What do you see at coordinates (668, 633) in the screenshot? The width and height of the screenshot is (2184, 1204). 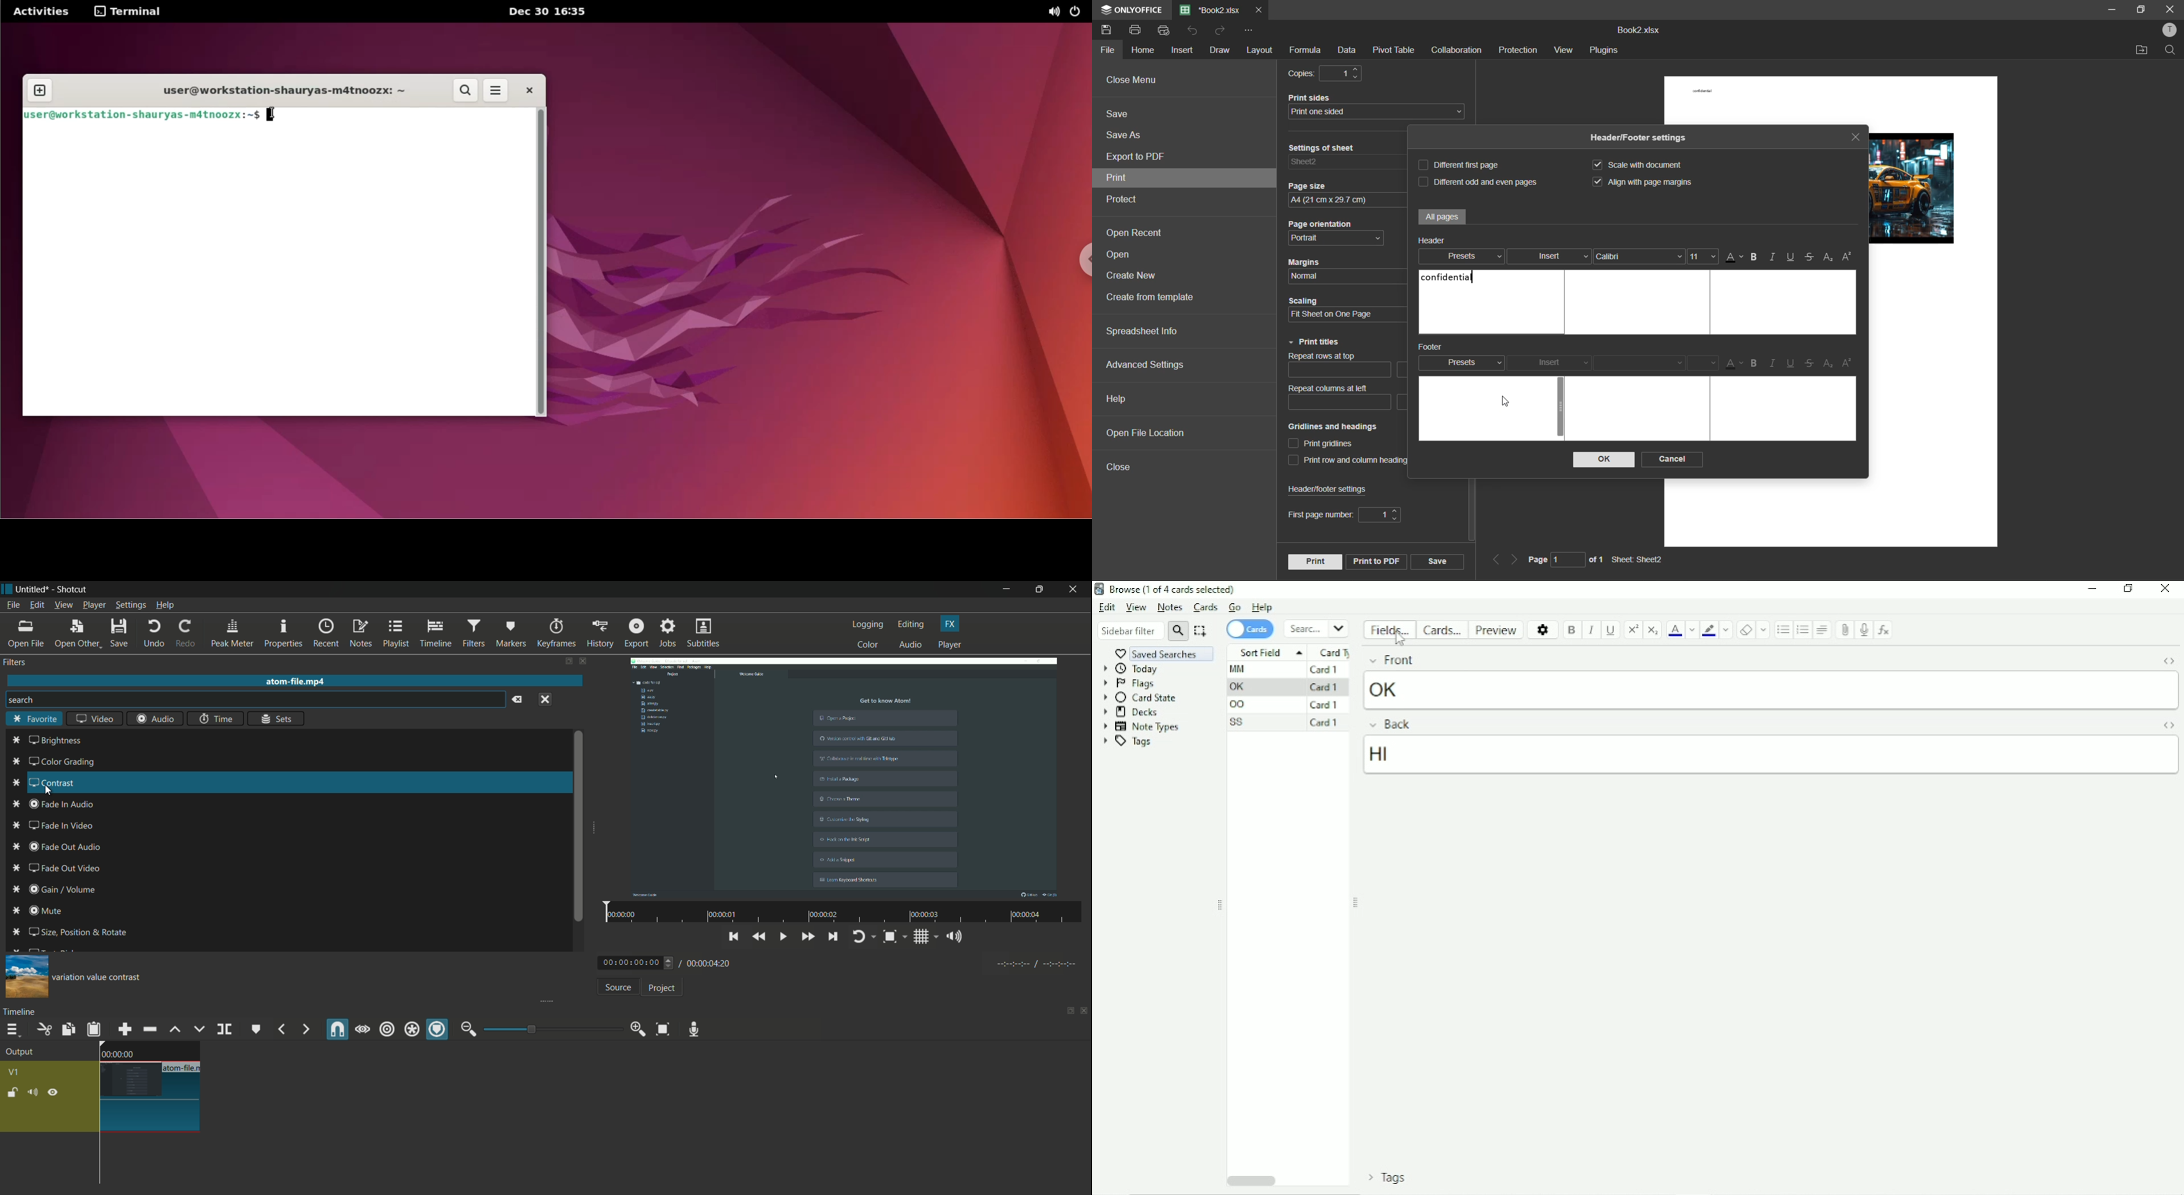 I see `jobs` at bounding box center [668, 633].